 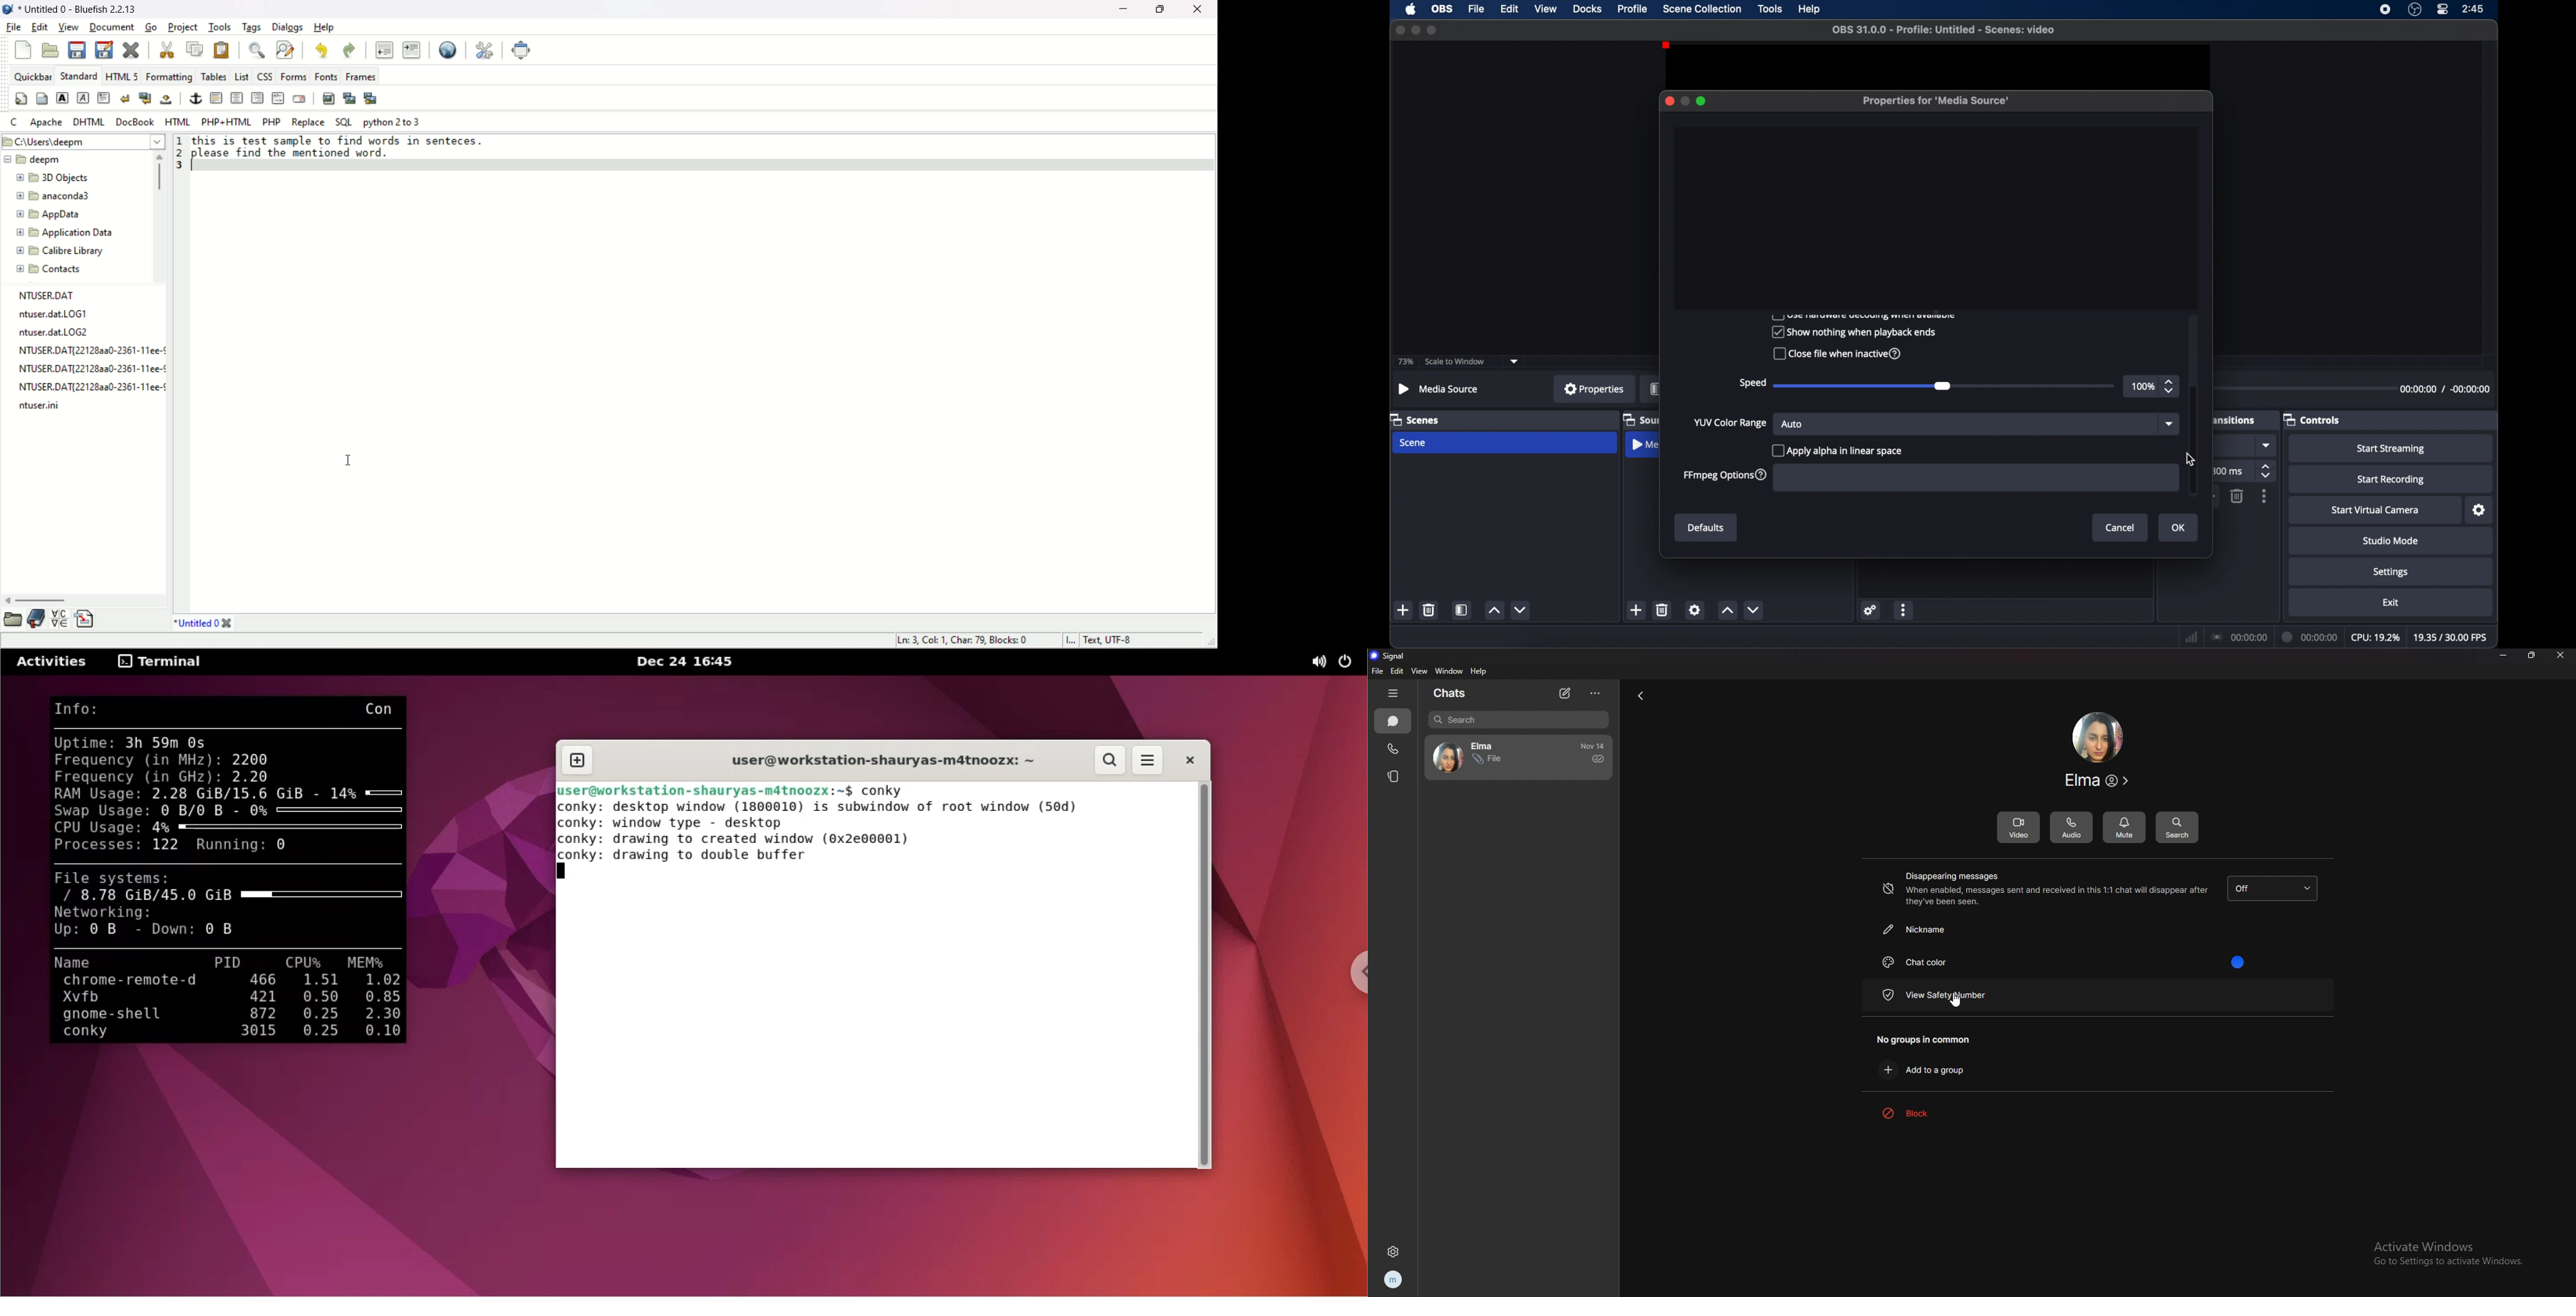 I want to click on paragraph, so click(x=104, y=98).